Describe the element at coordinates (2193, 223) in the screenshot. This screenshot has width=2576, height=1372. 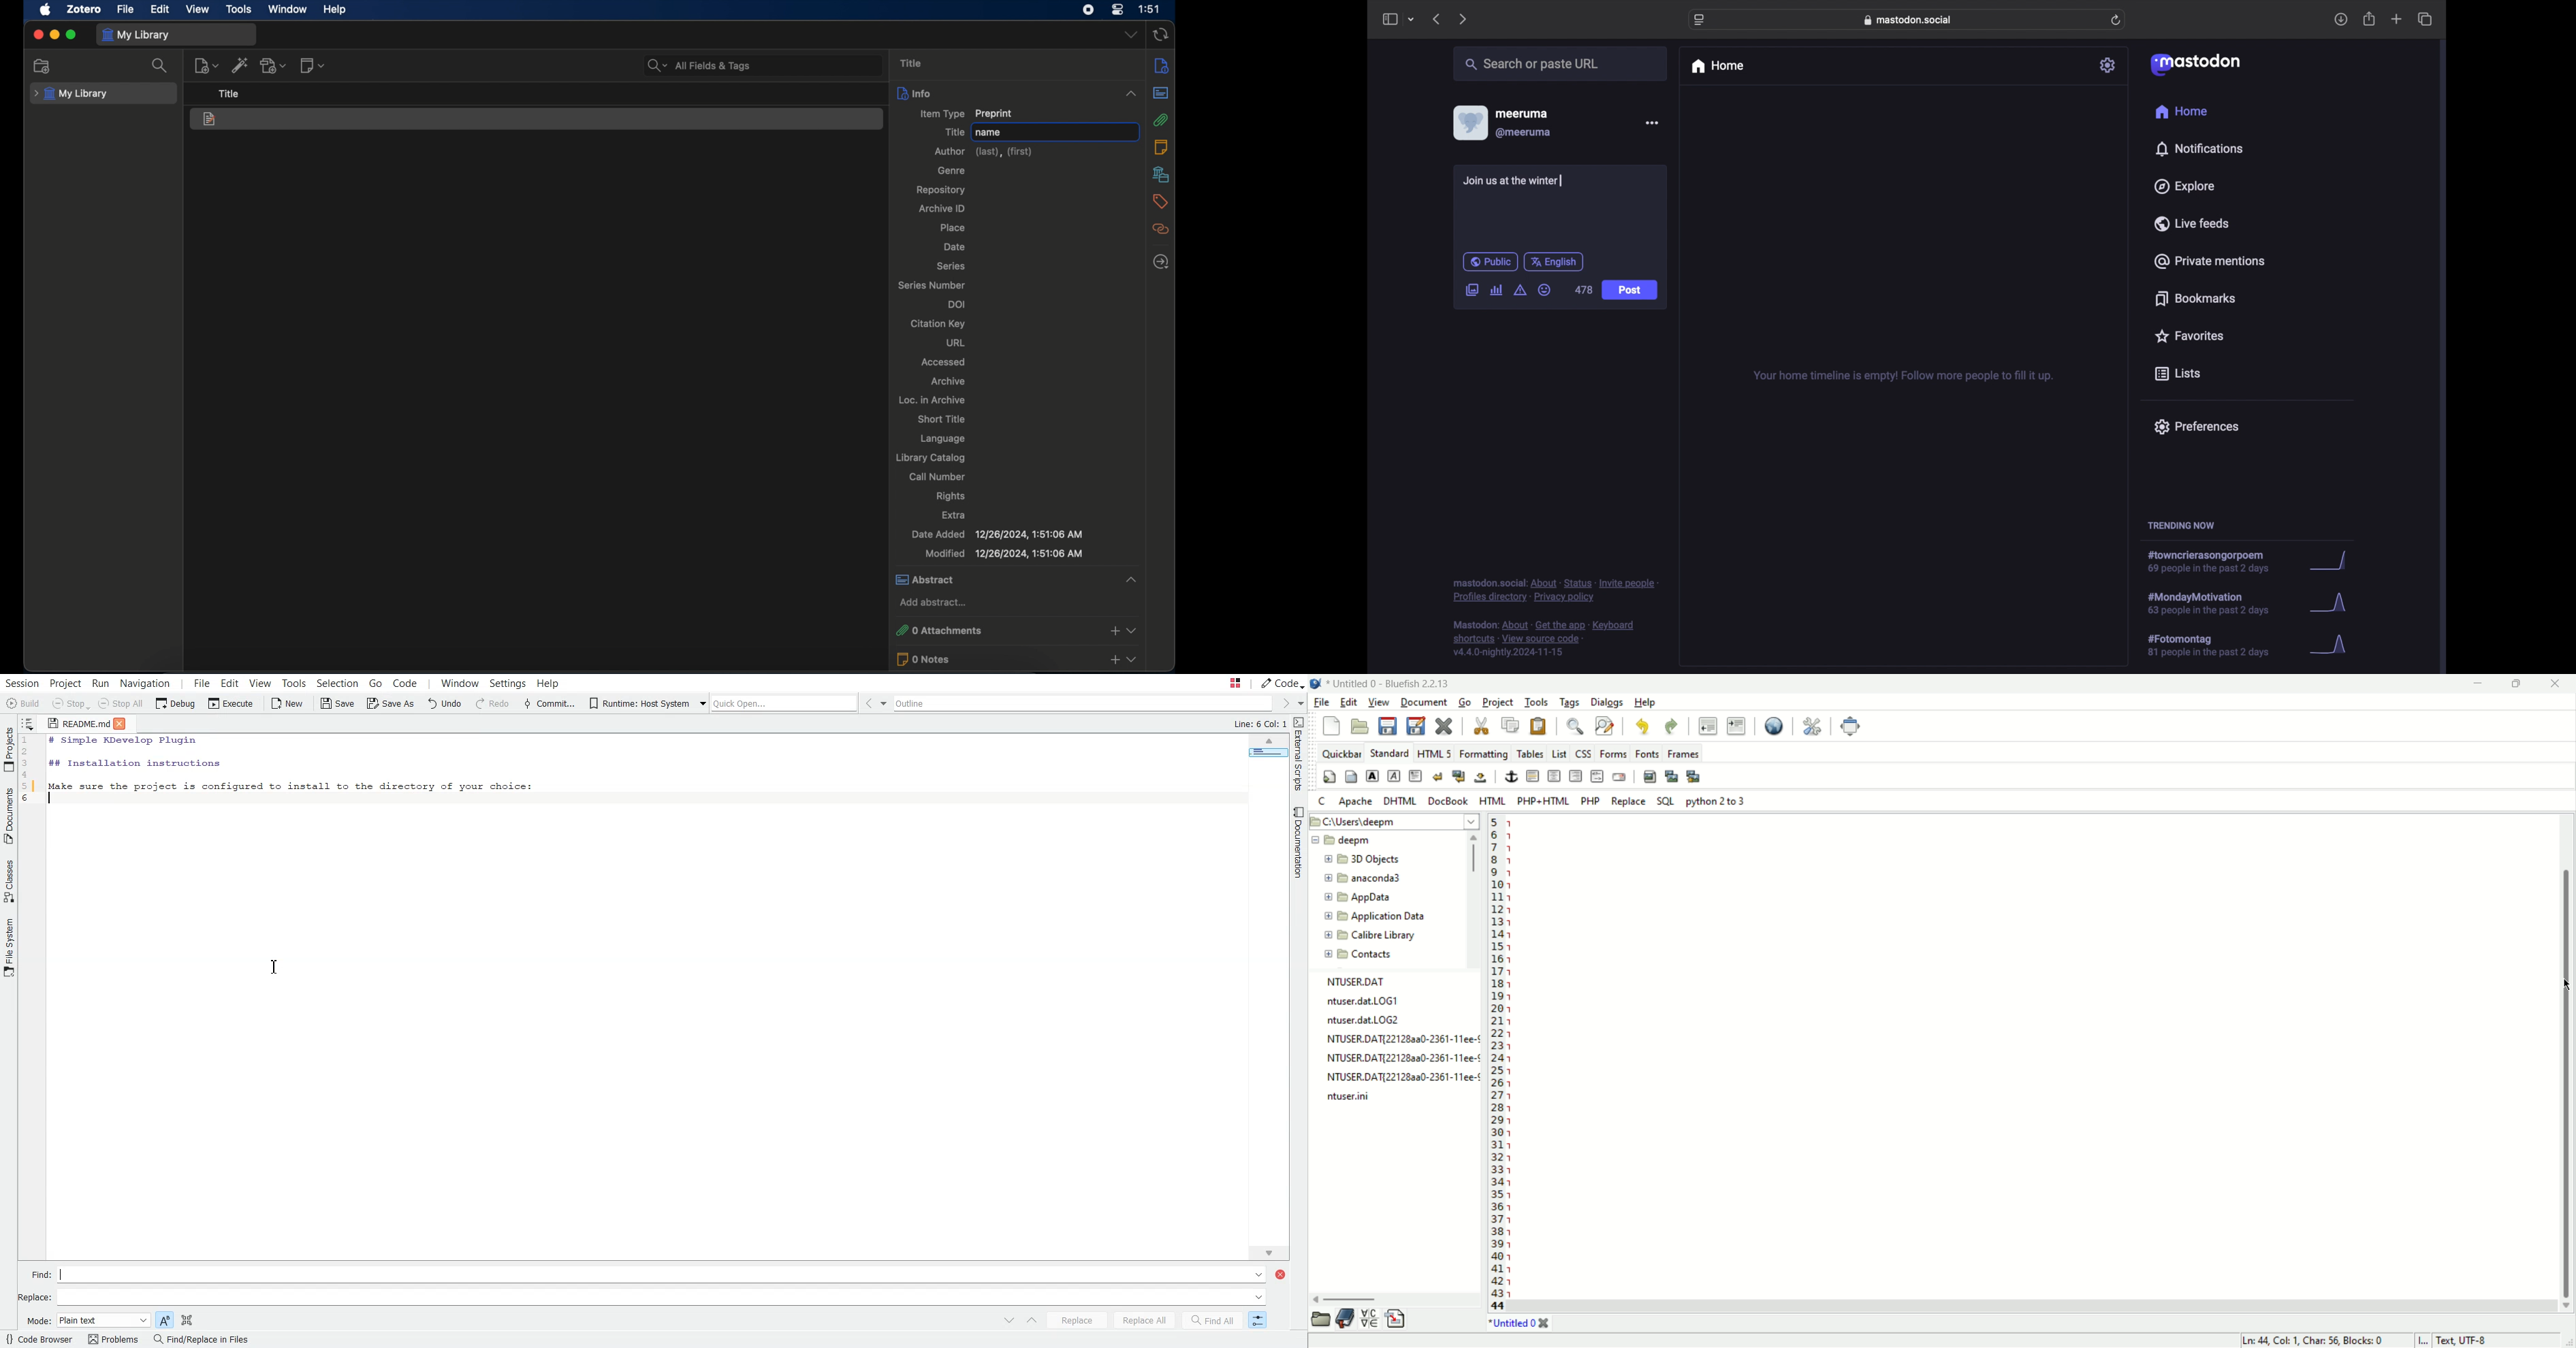
I see `live feeds` at that location.